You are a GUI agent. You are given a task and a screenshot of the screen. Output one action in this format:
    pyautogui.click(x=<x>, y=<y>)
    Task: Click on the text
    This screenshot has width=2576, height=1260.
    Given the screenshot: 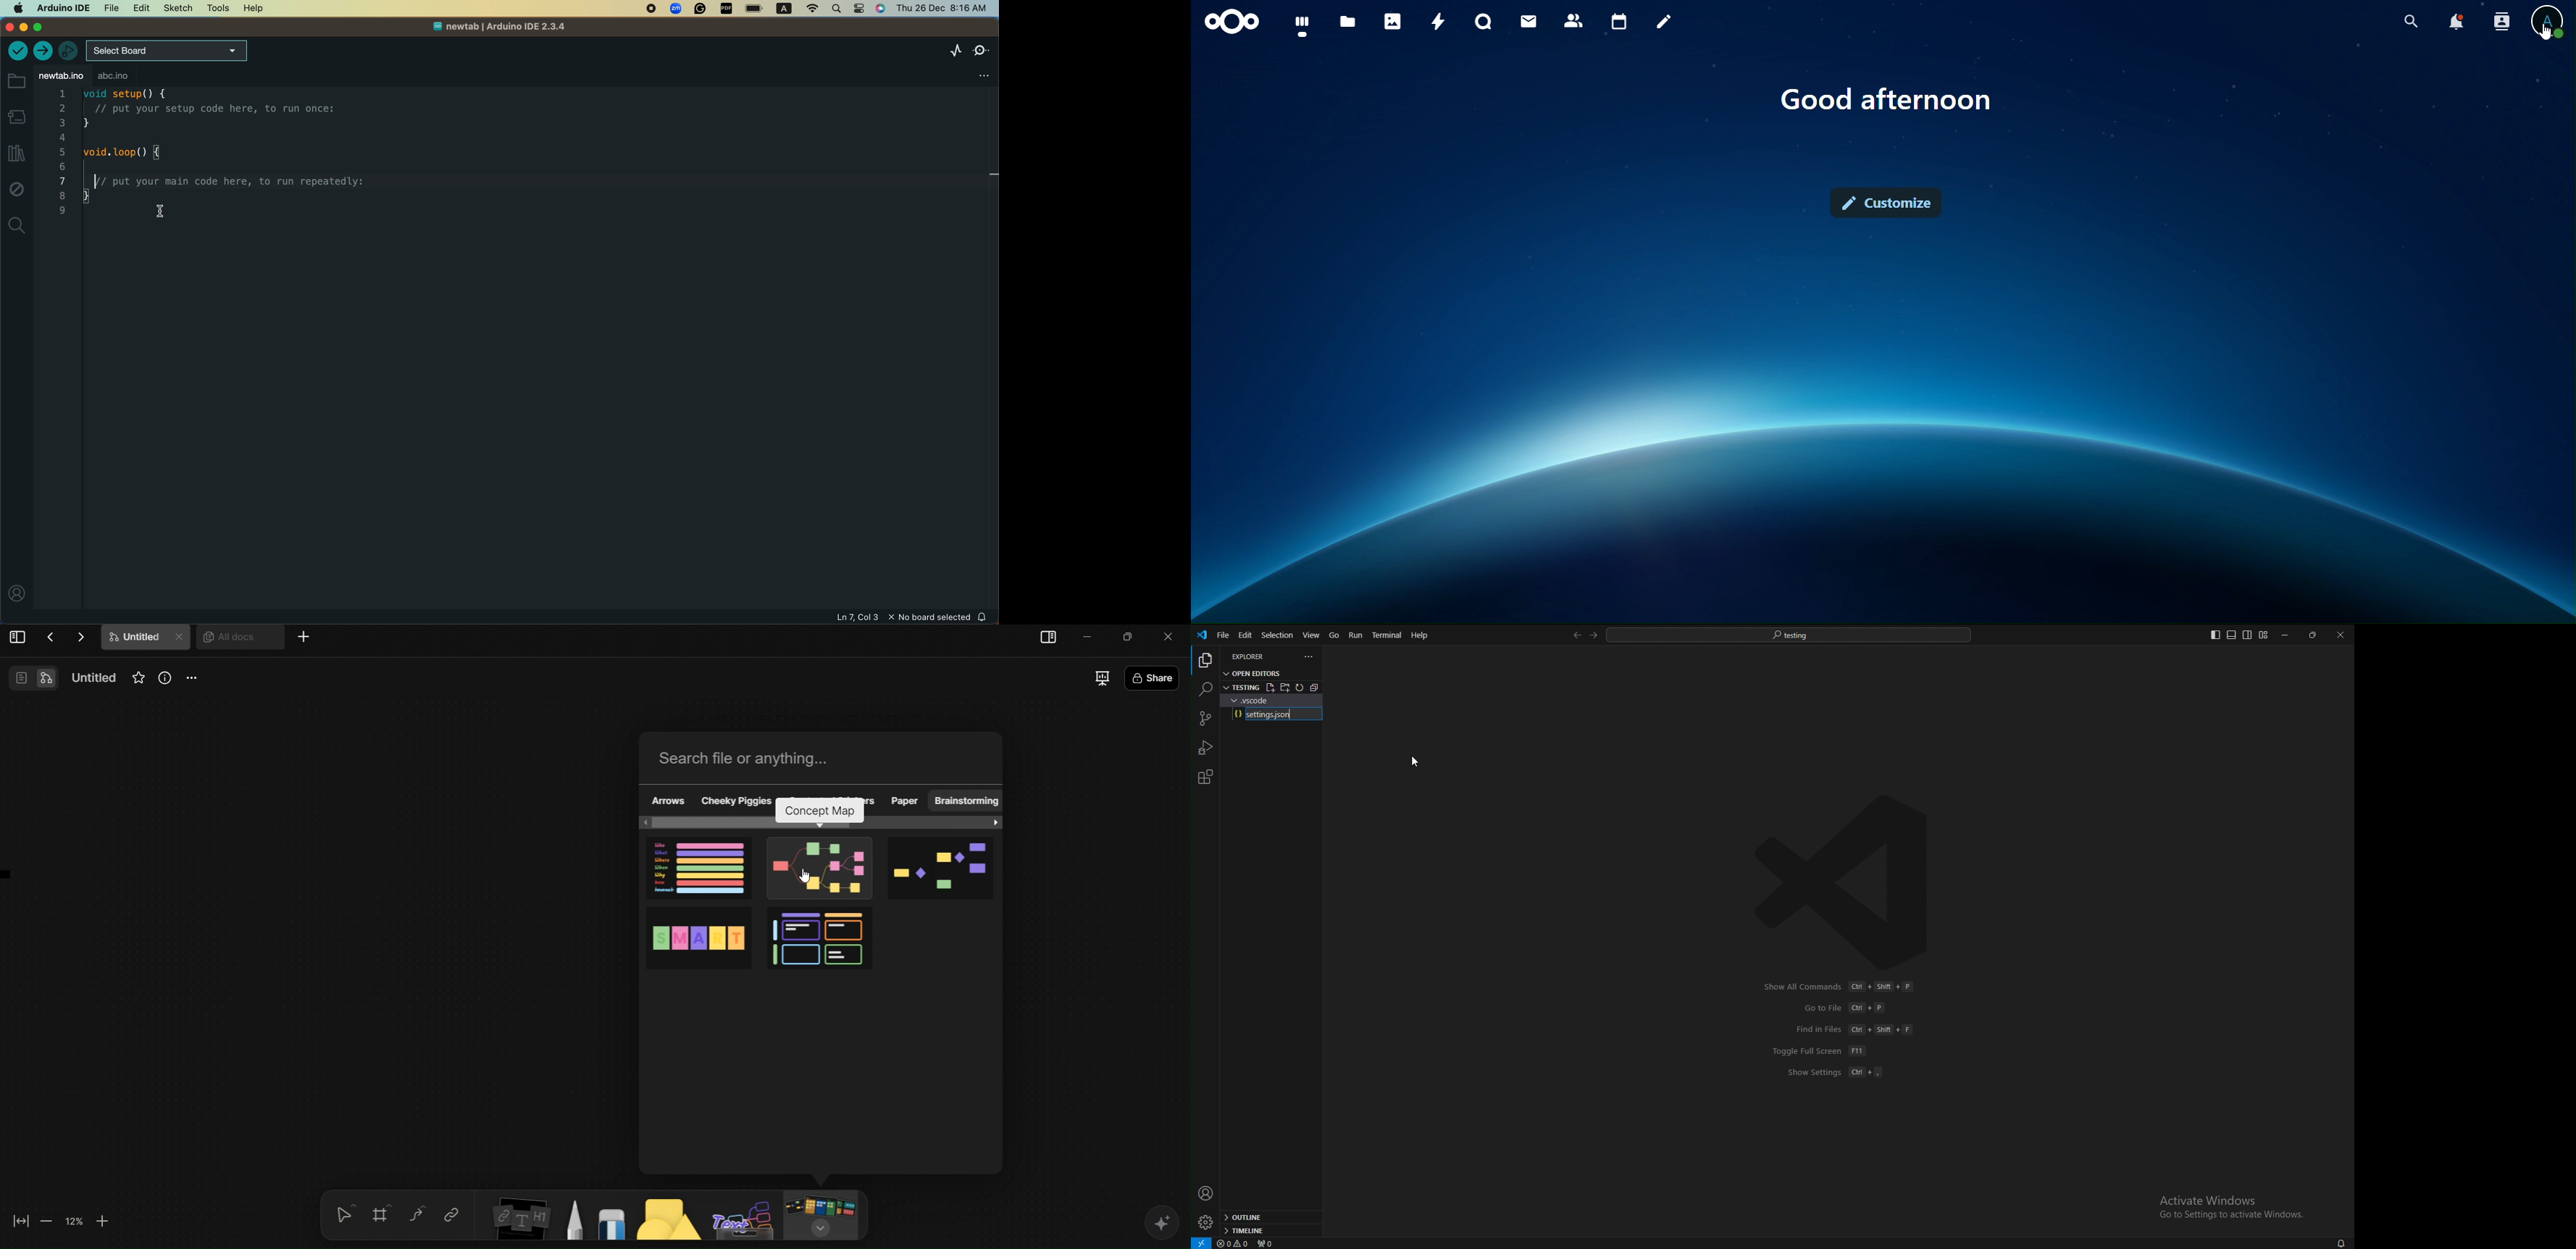 What is the action you would take?
    pyautogui.click(x=1889, y=101)
    